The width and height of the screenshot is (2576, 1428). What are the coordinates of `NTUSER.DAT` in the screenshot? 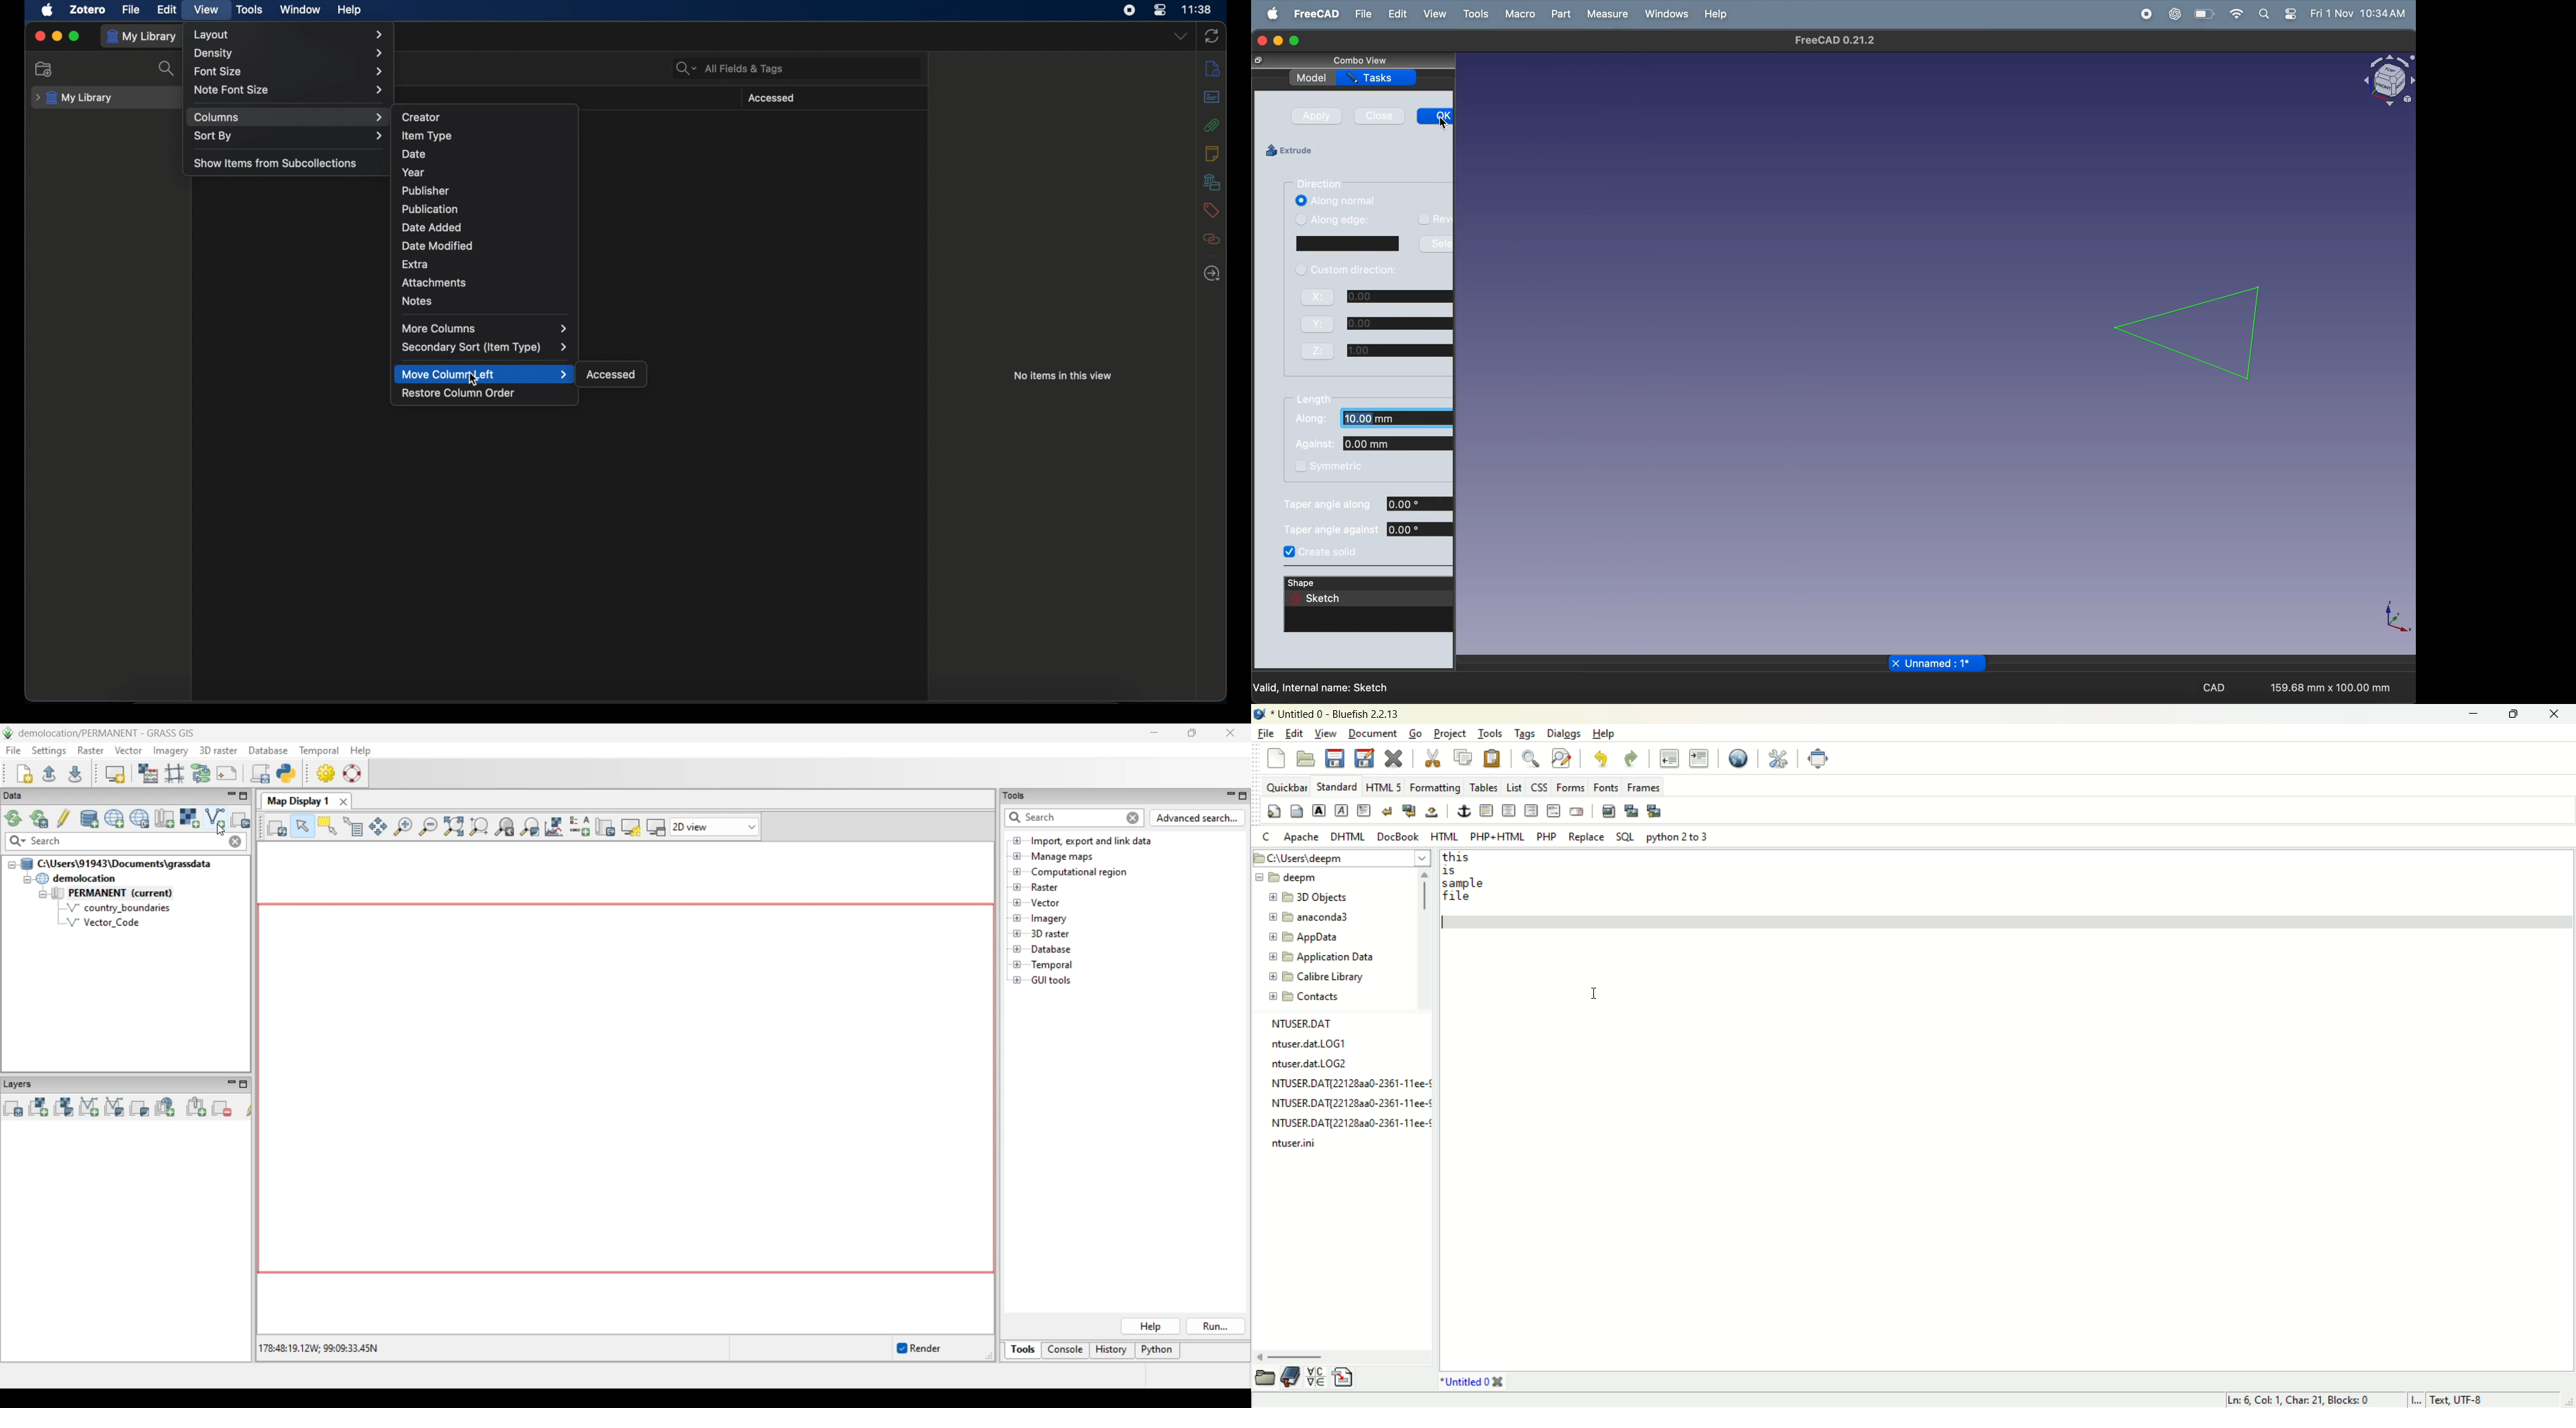 It's located at (1300, 1024).